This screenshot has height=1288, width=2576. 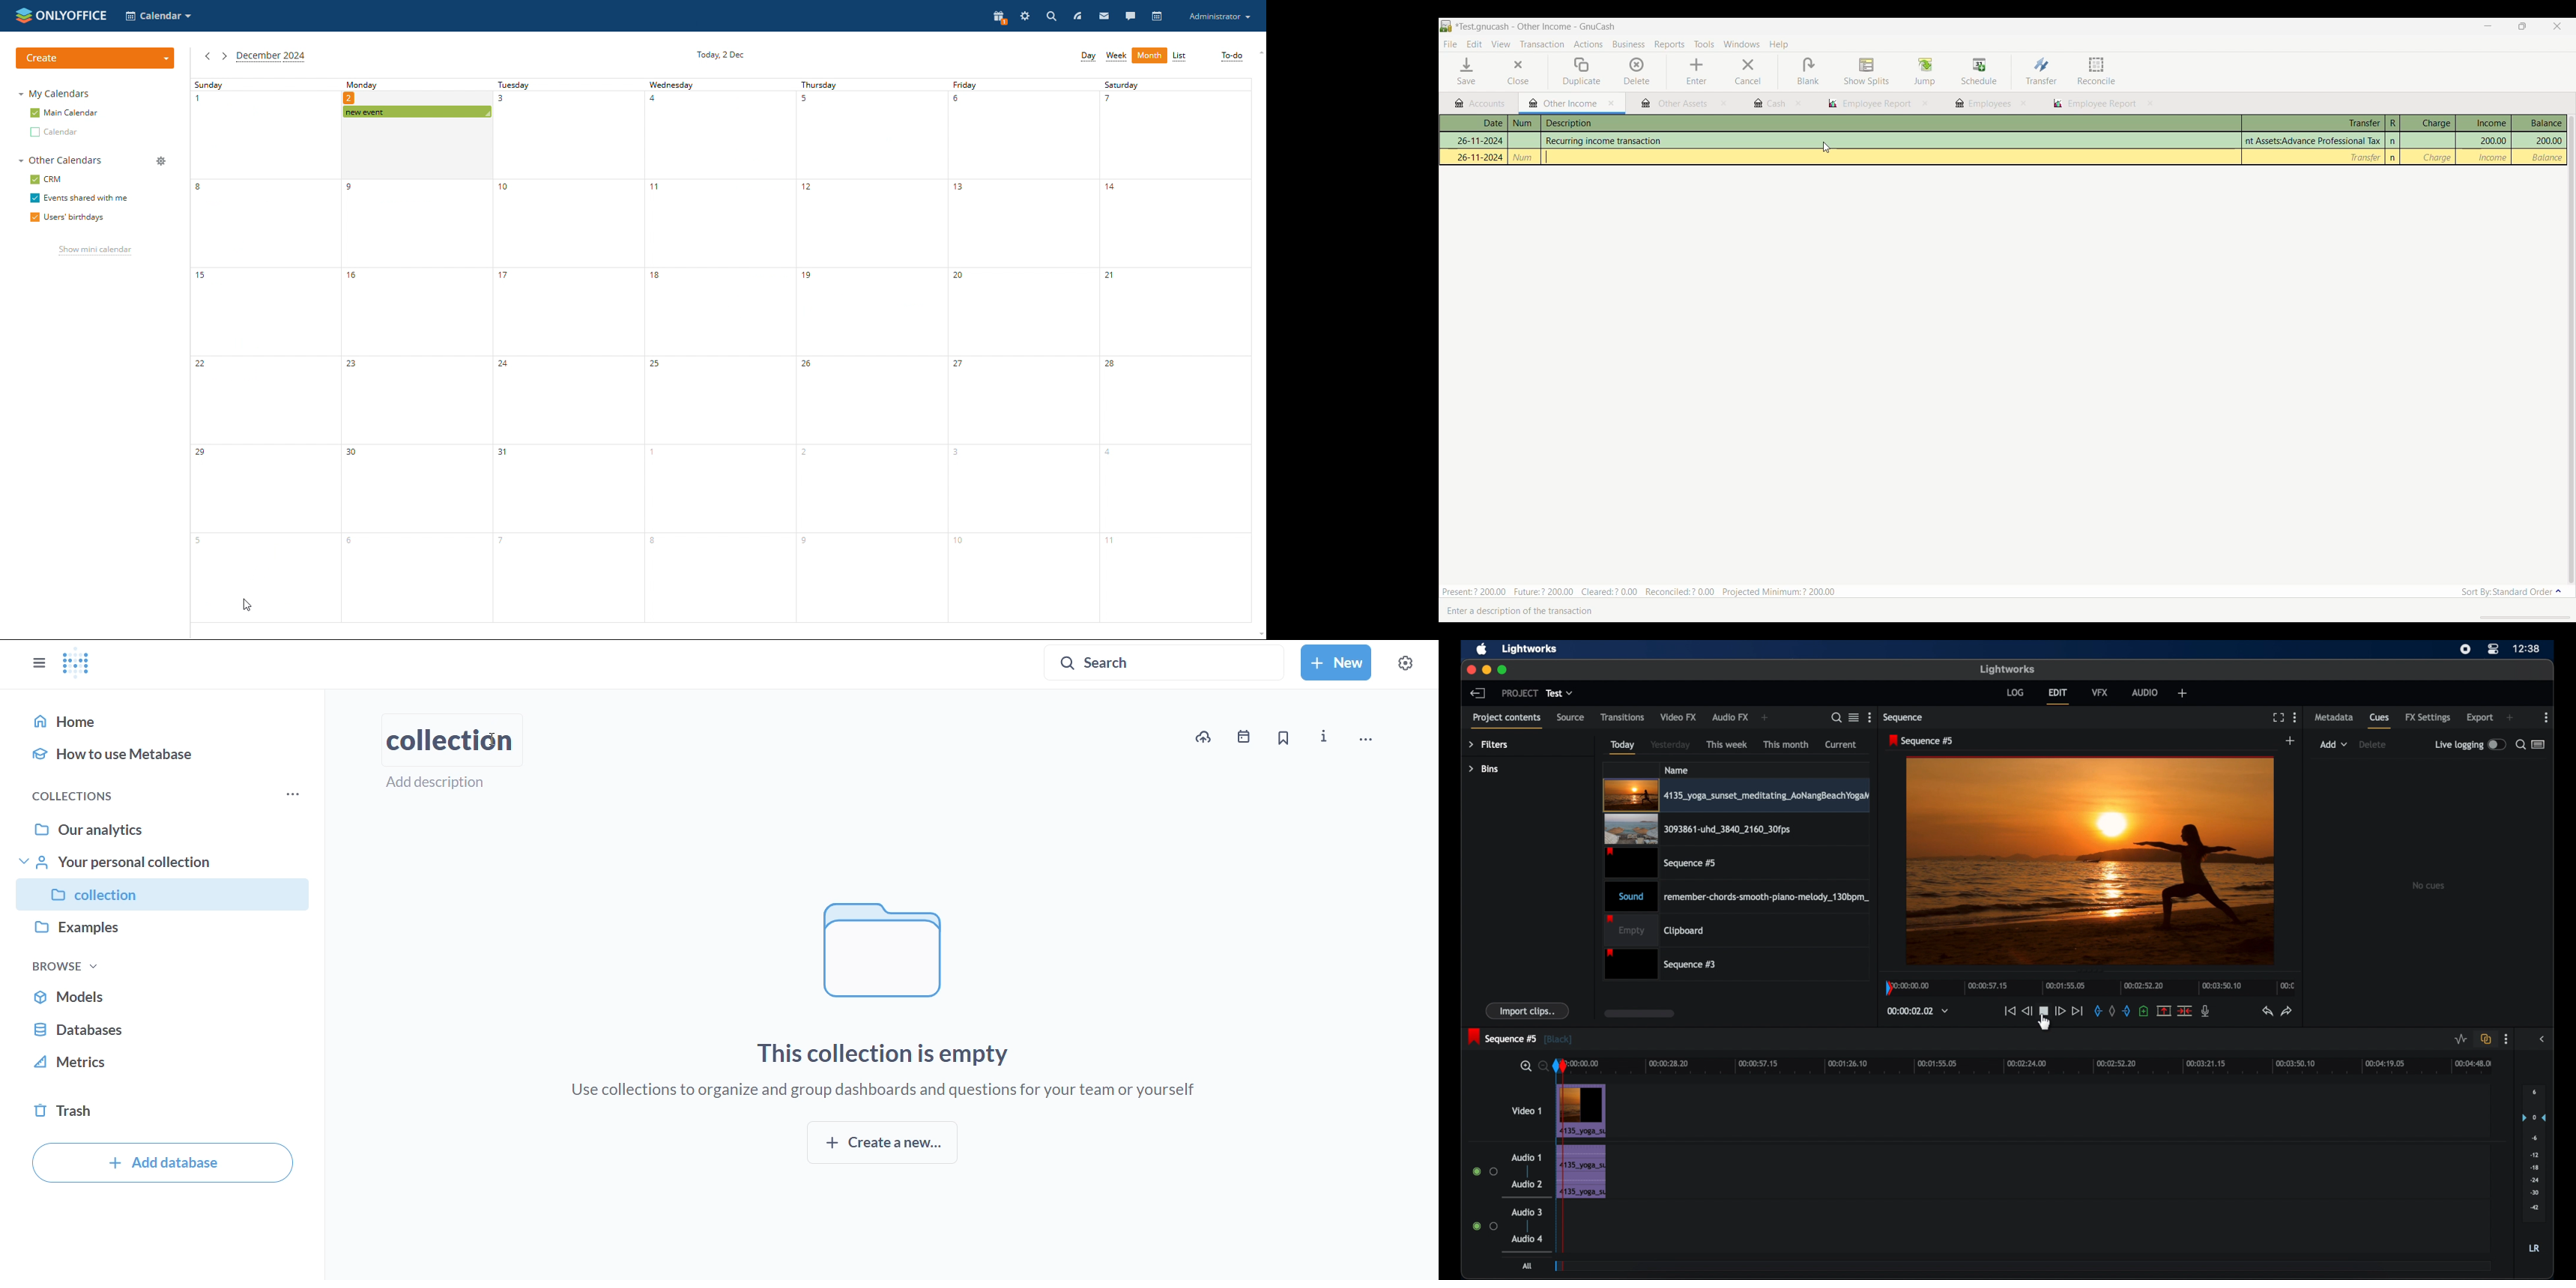 I want to click on Delete, so click(x=1637, y=71).